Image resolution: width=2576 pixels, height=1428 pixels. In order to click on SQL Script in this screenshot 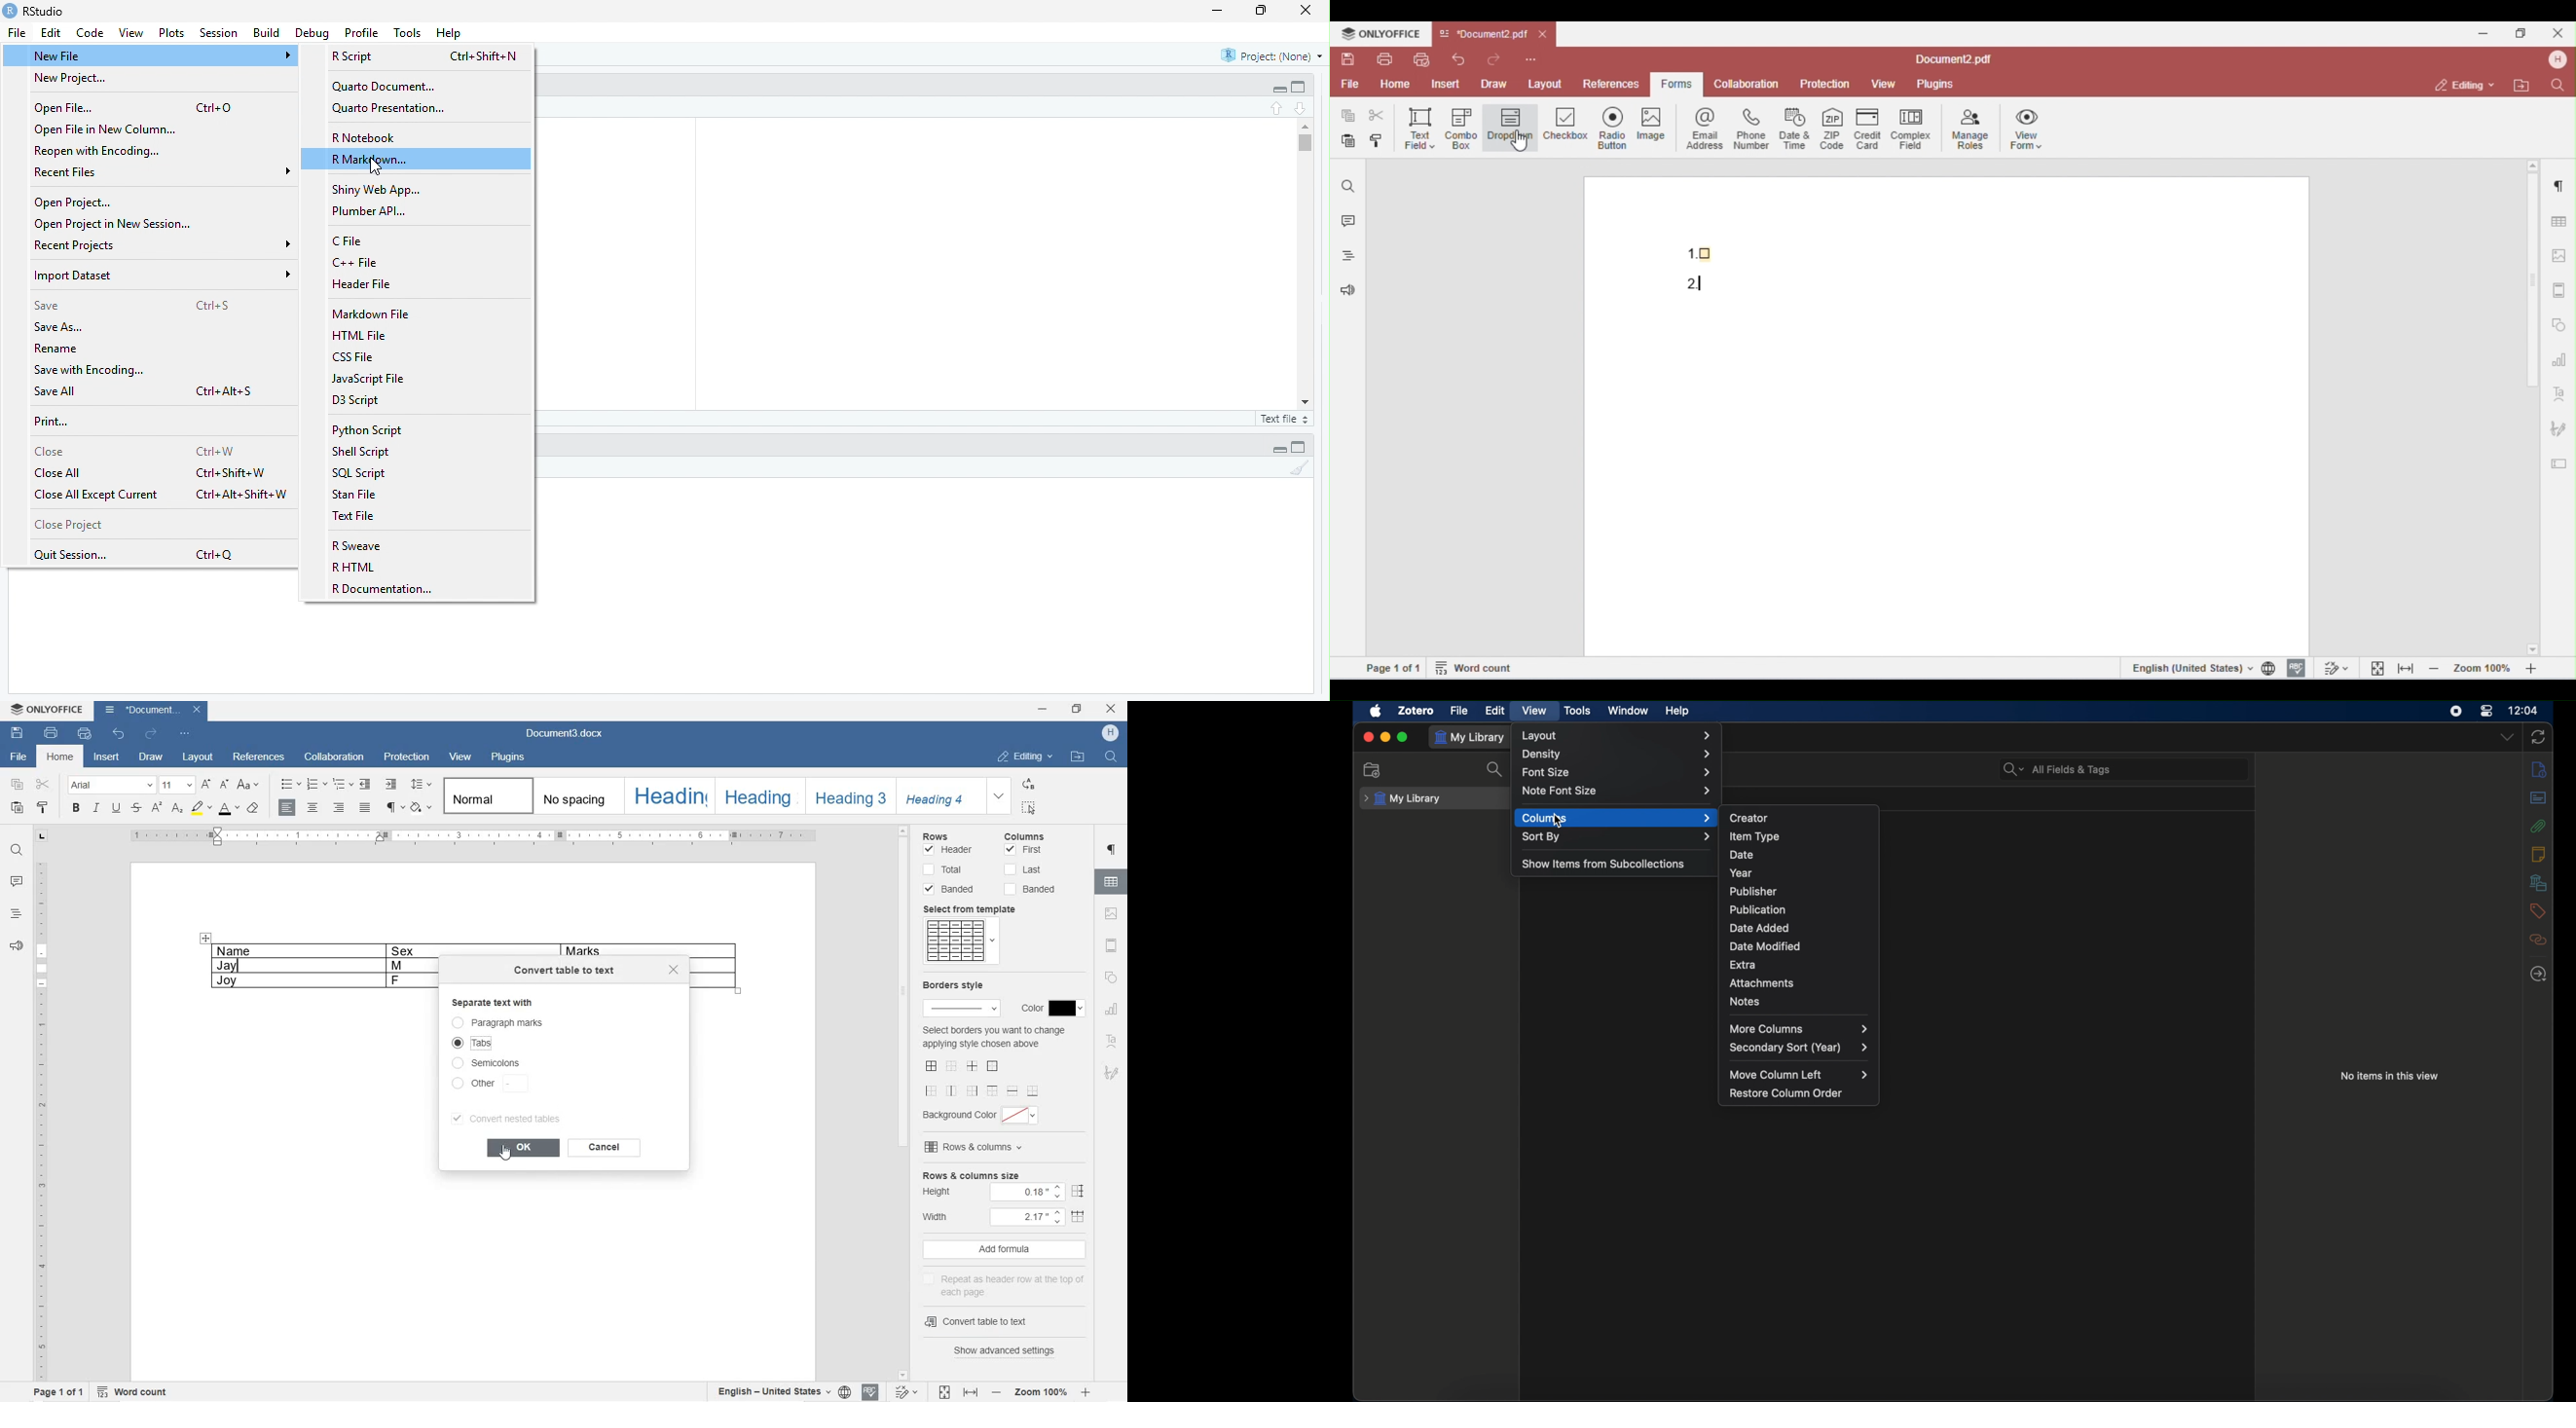, I will do `click(360, 472)`.